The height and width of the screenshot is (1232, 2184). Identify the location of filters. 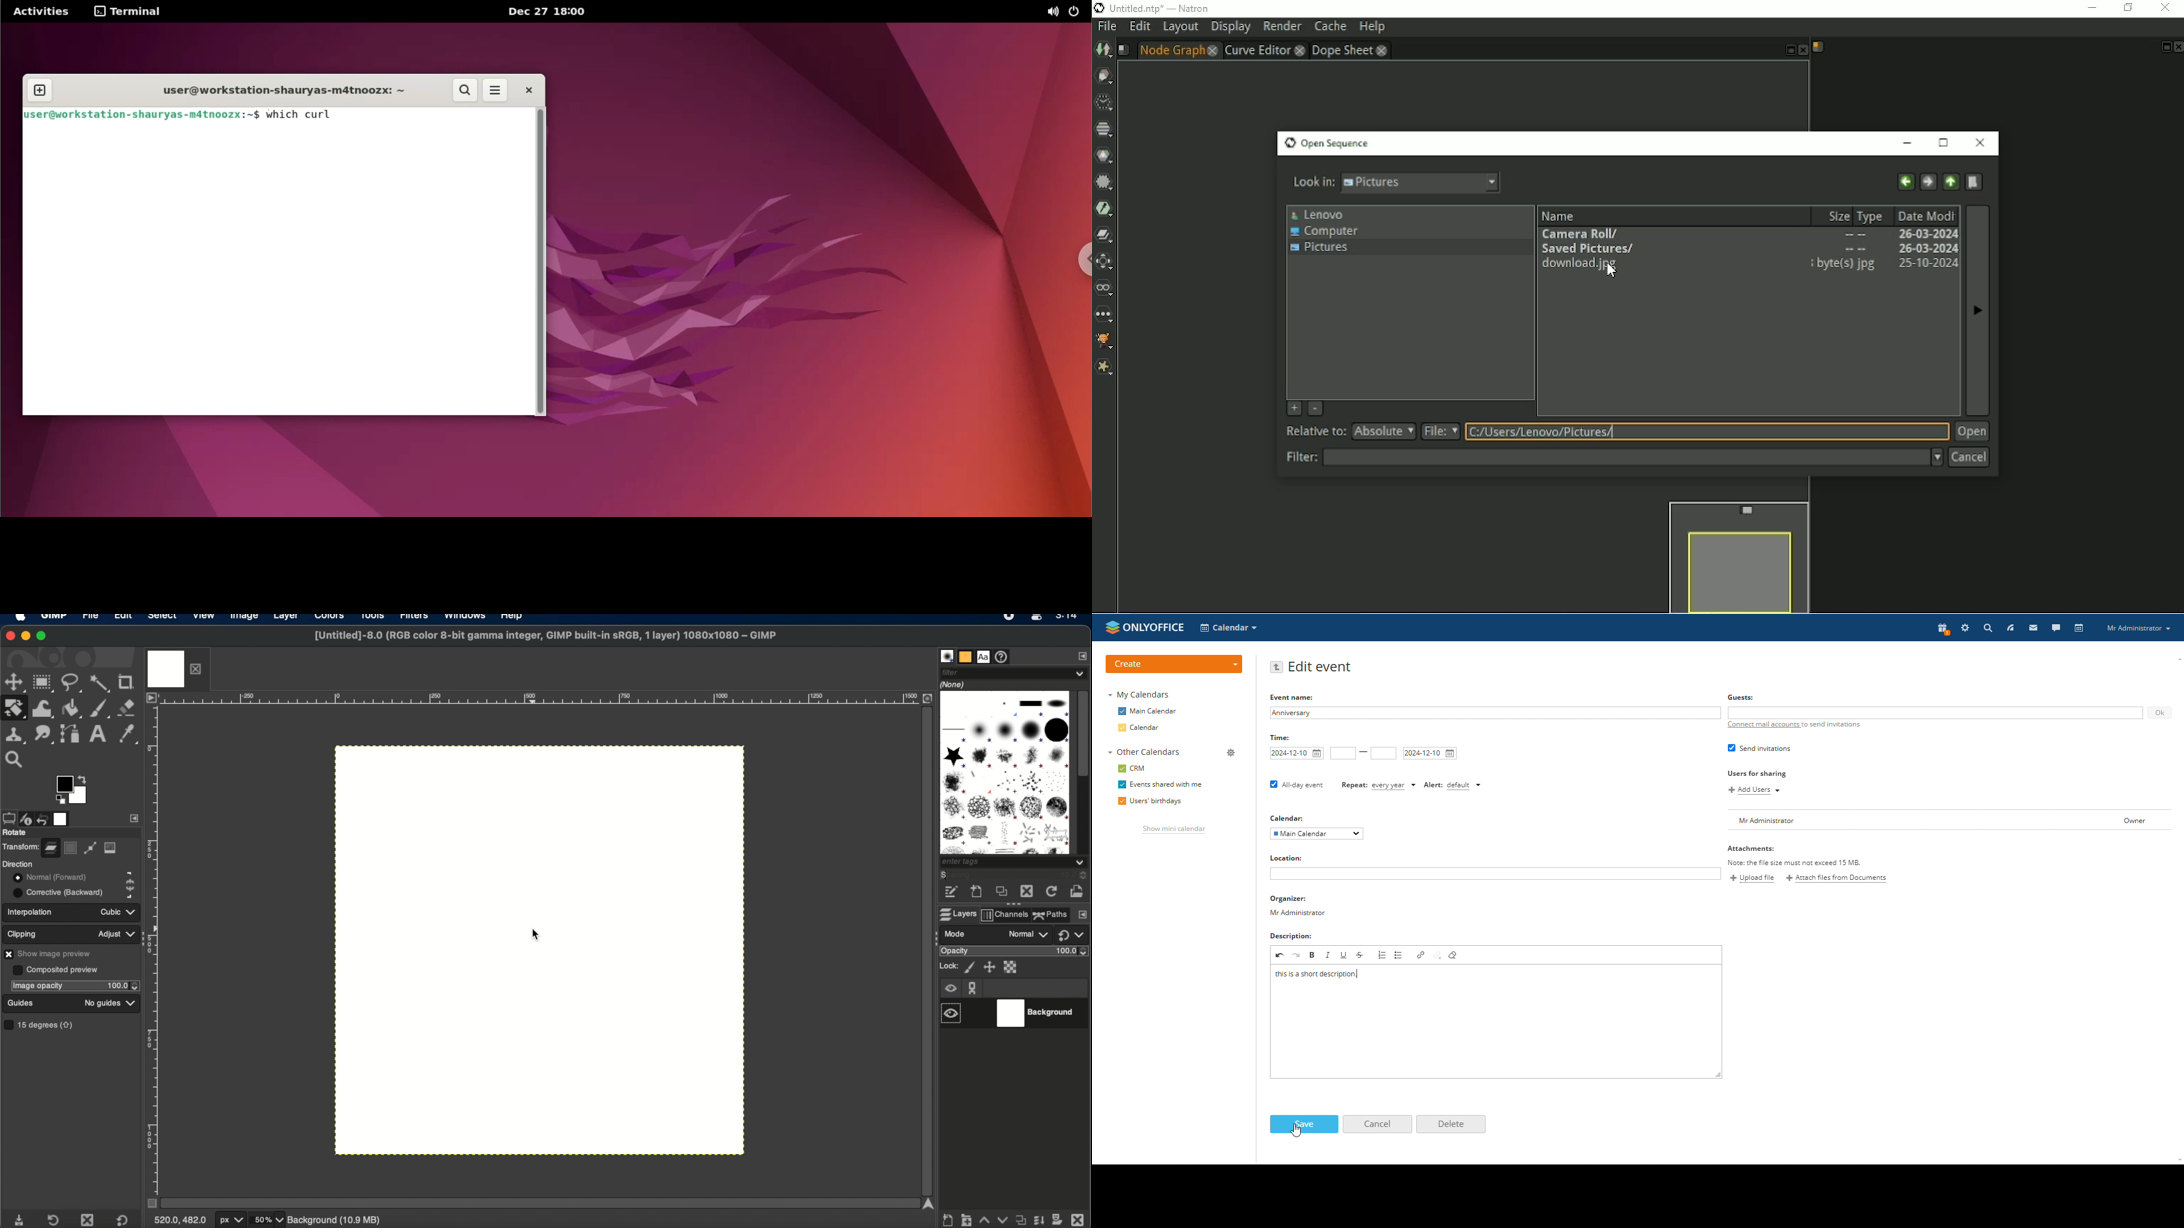
(417, 620).